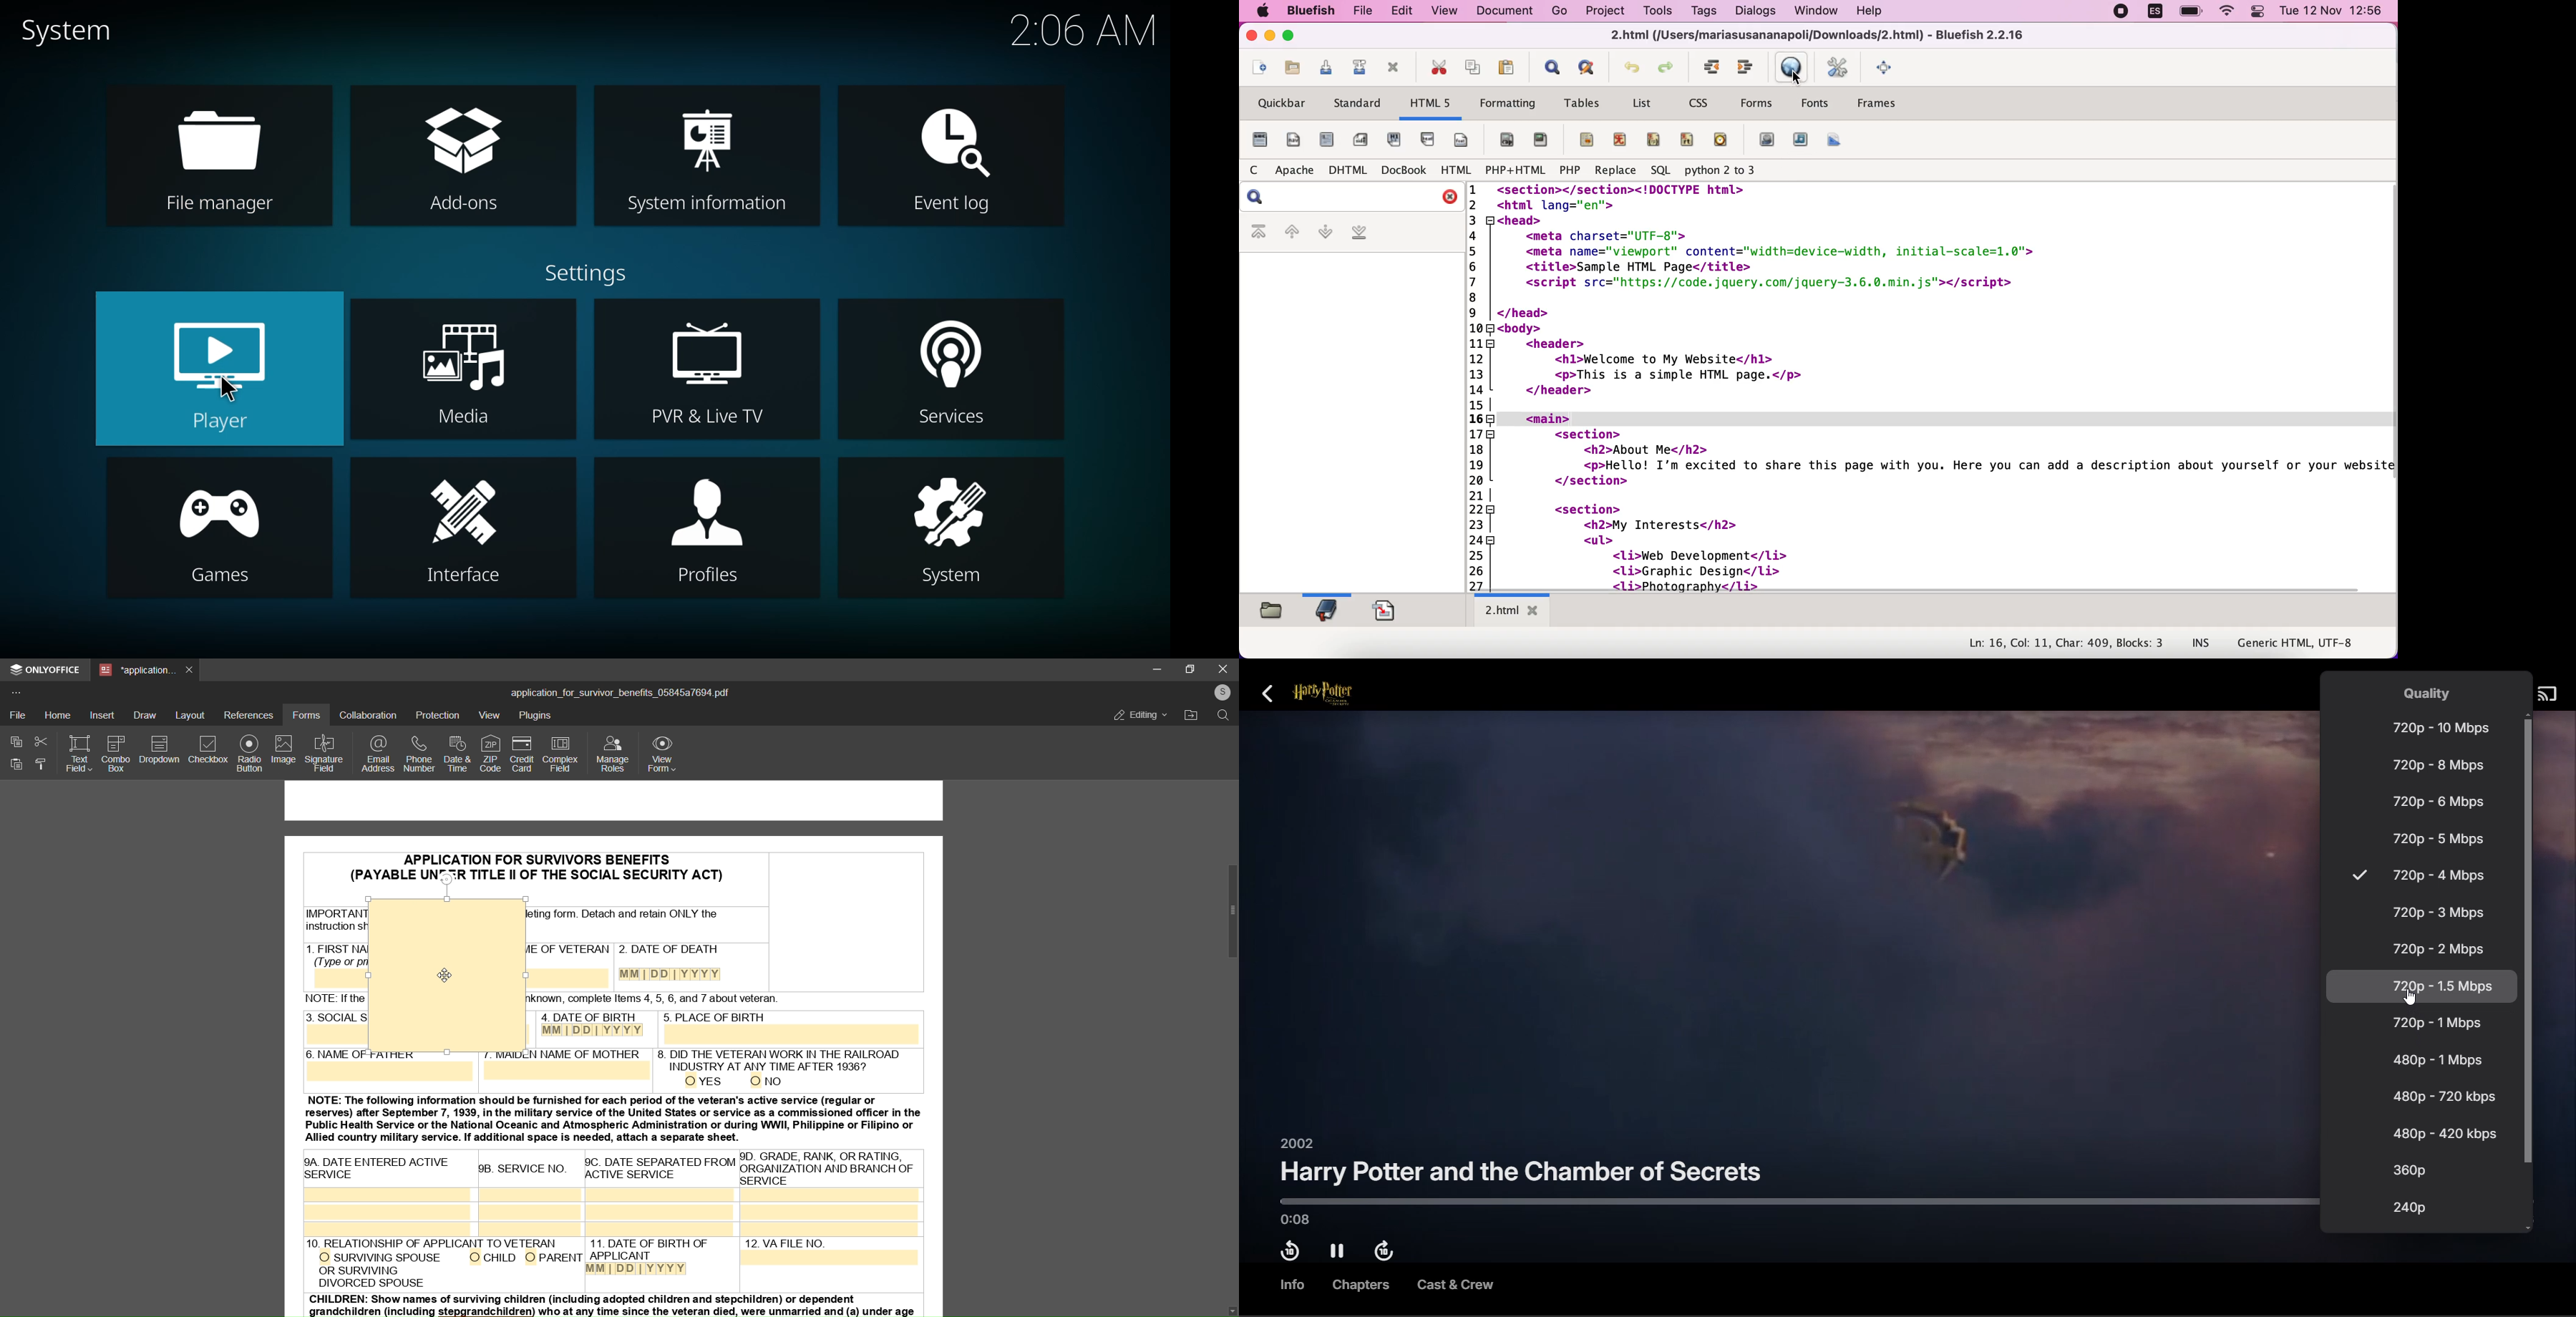 This screenshot has width=2576, height=1344. Describe the element at coordinates (1339, 1252) in the screenshot. I see `Play/Pause` at that location.